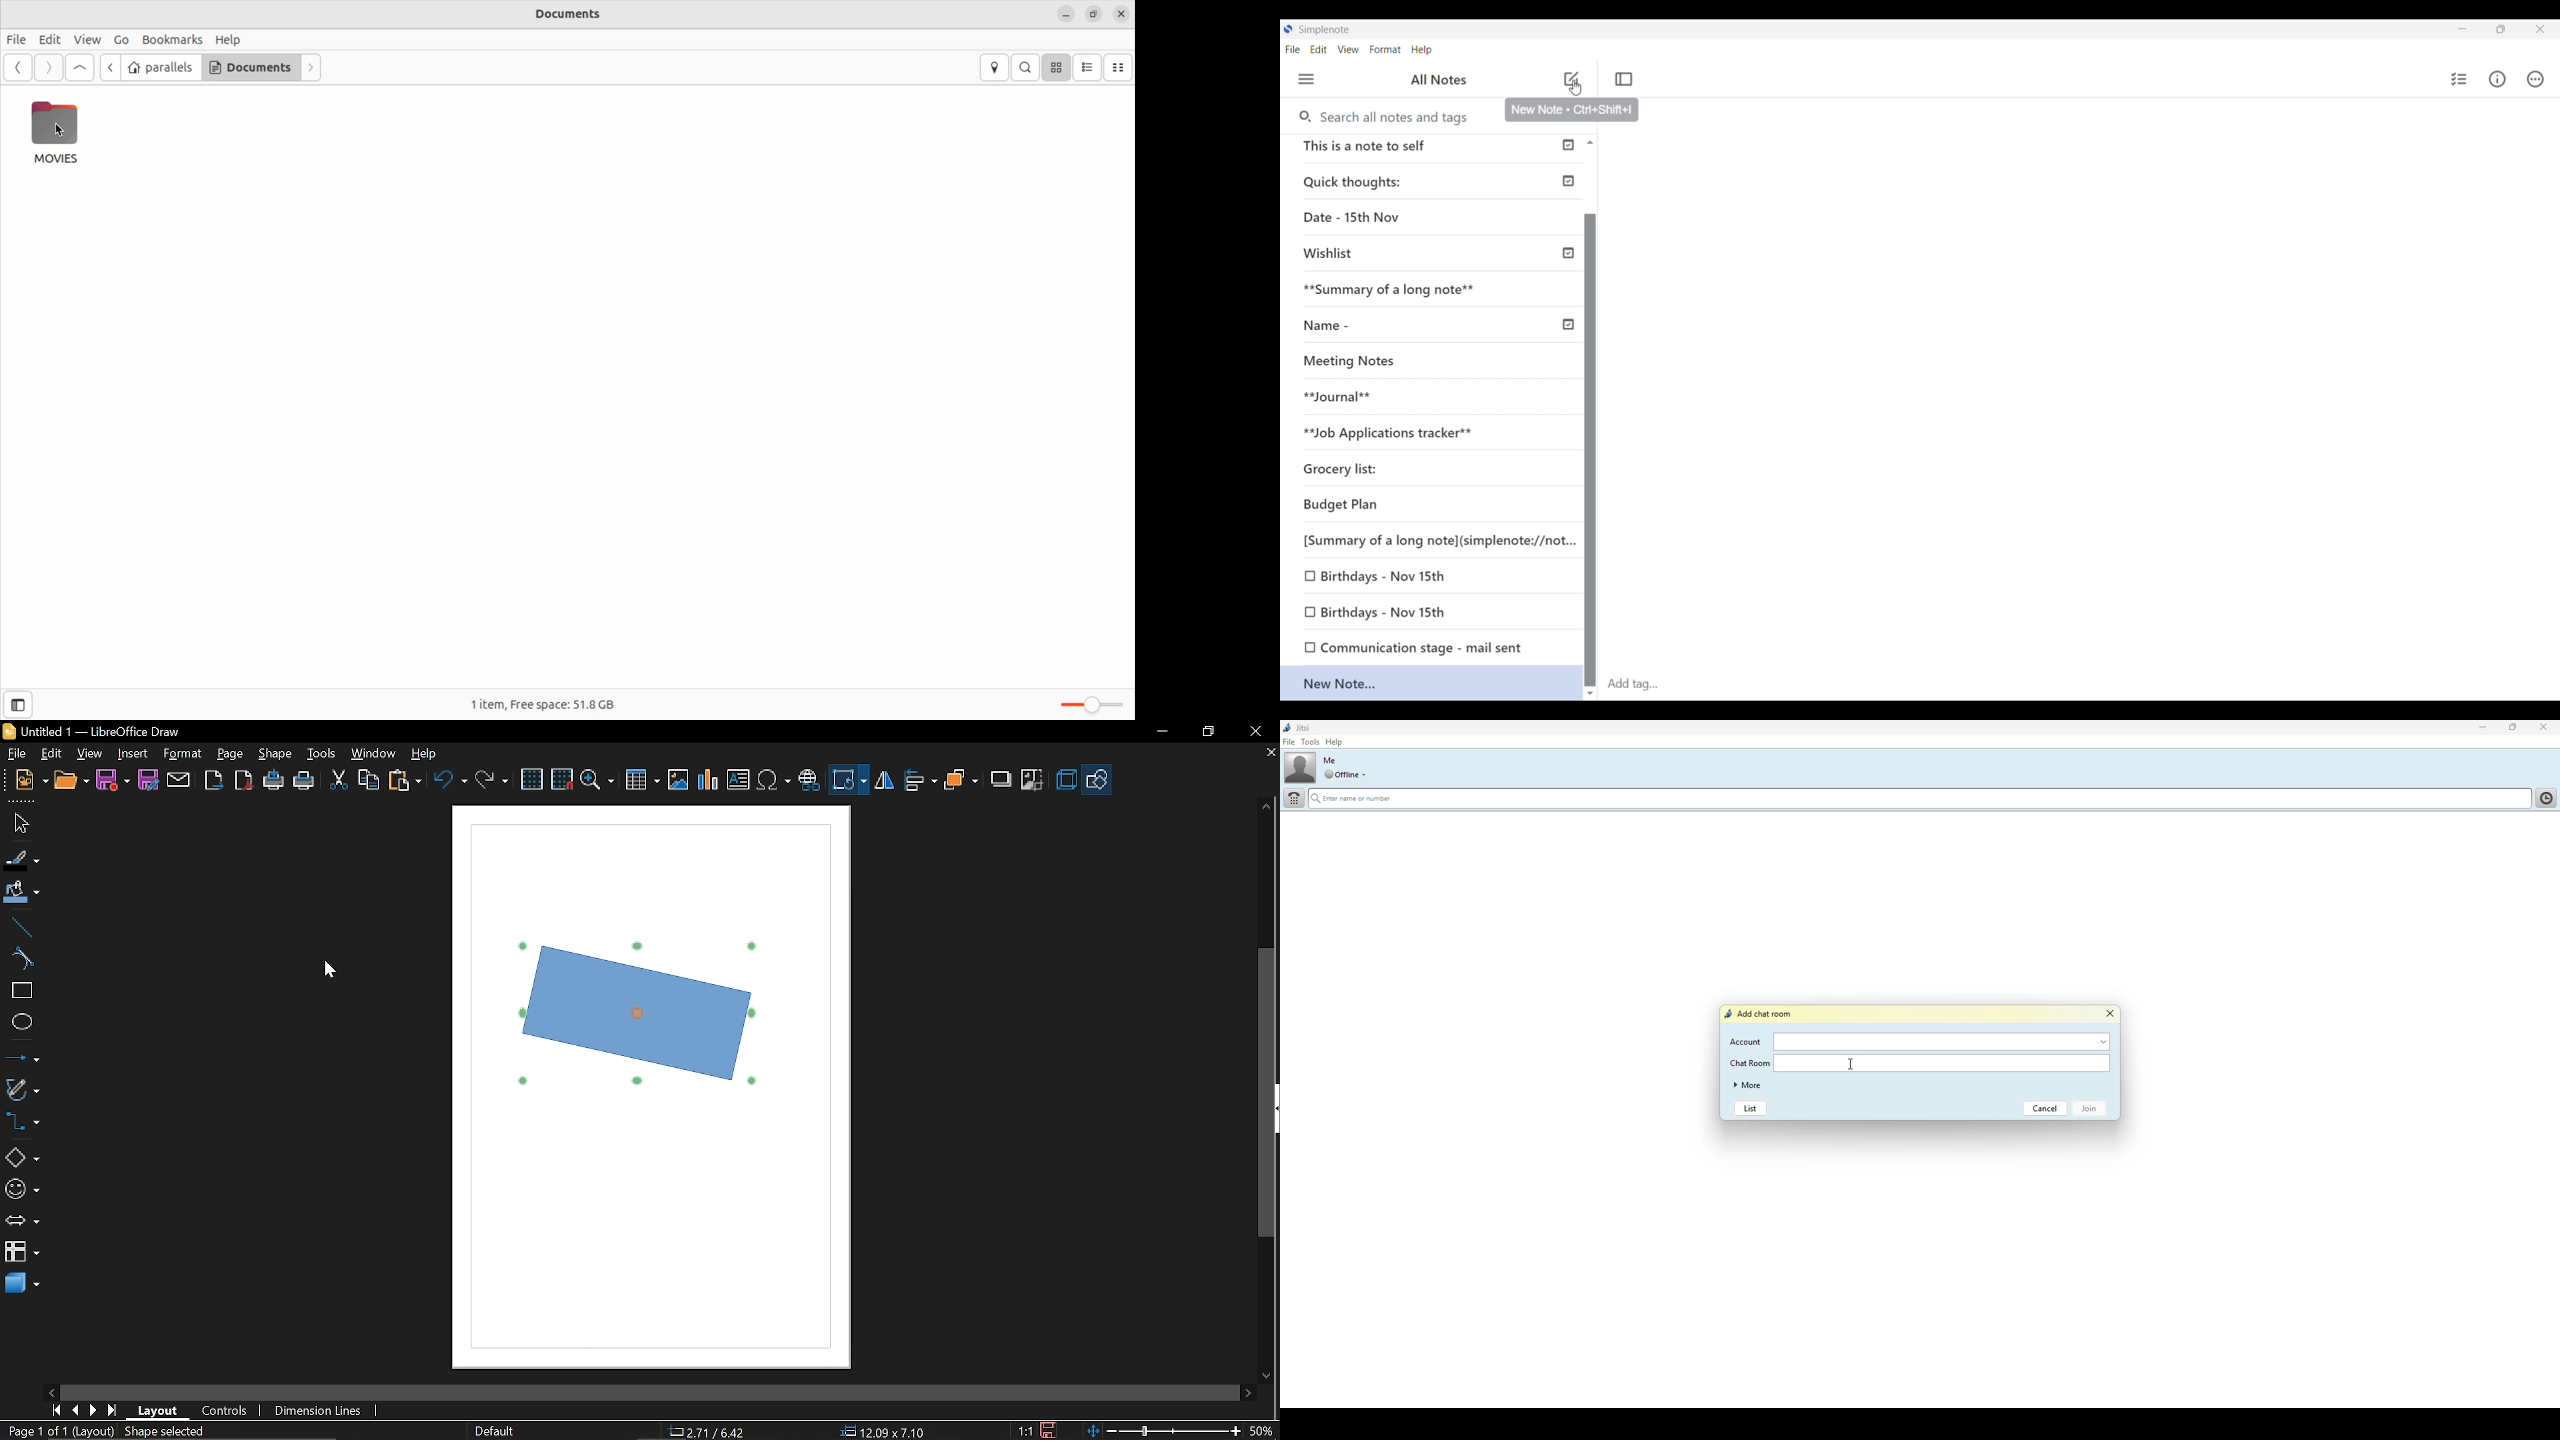  What do you see at coordinates (2535, 79) in the screenshot?
I see `Actions` at bounding box center [2535, 79].